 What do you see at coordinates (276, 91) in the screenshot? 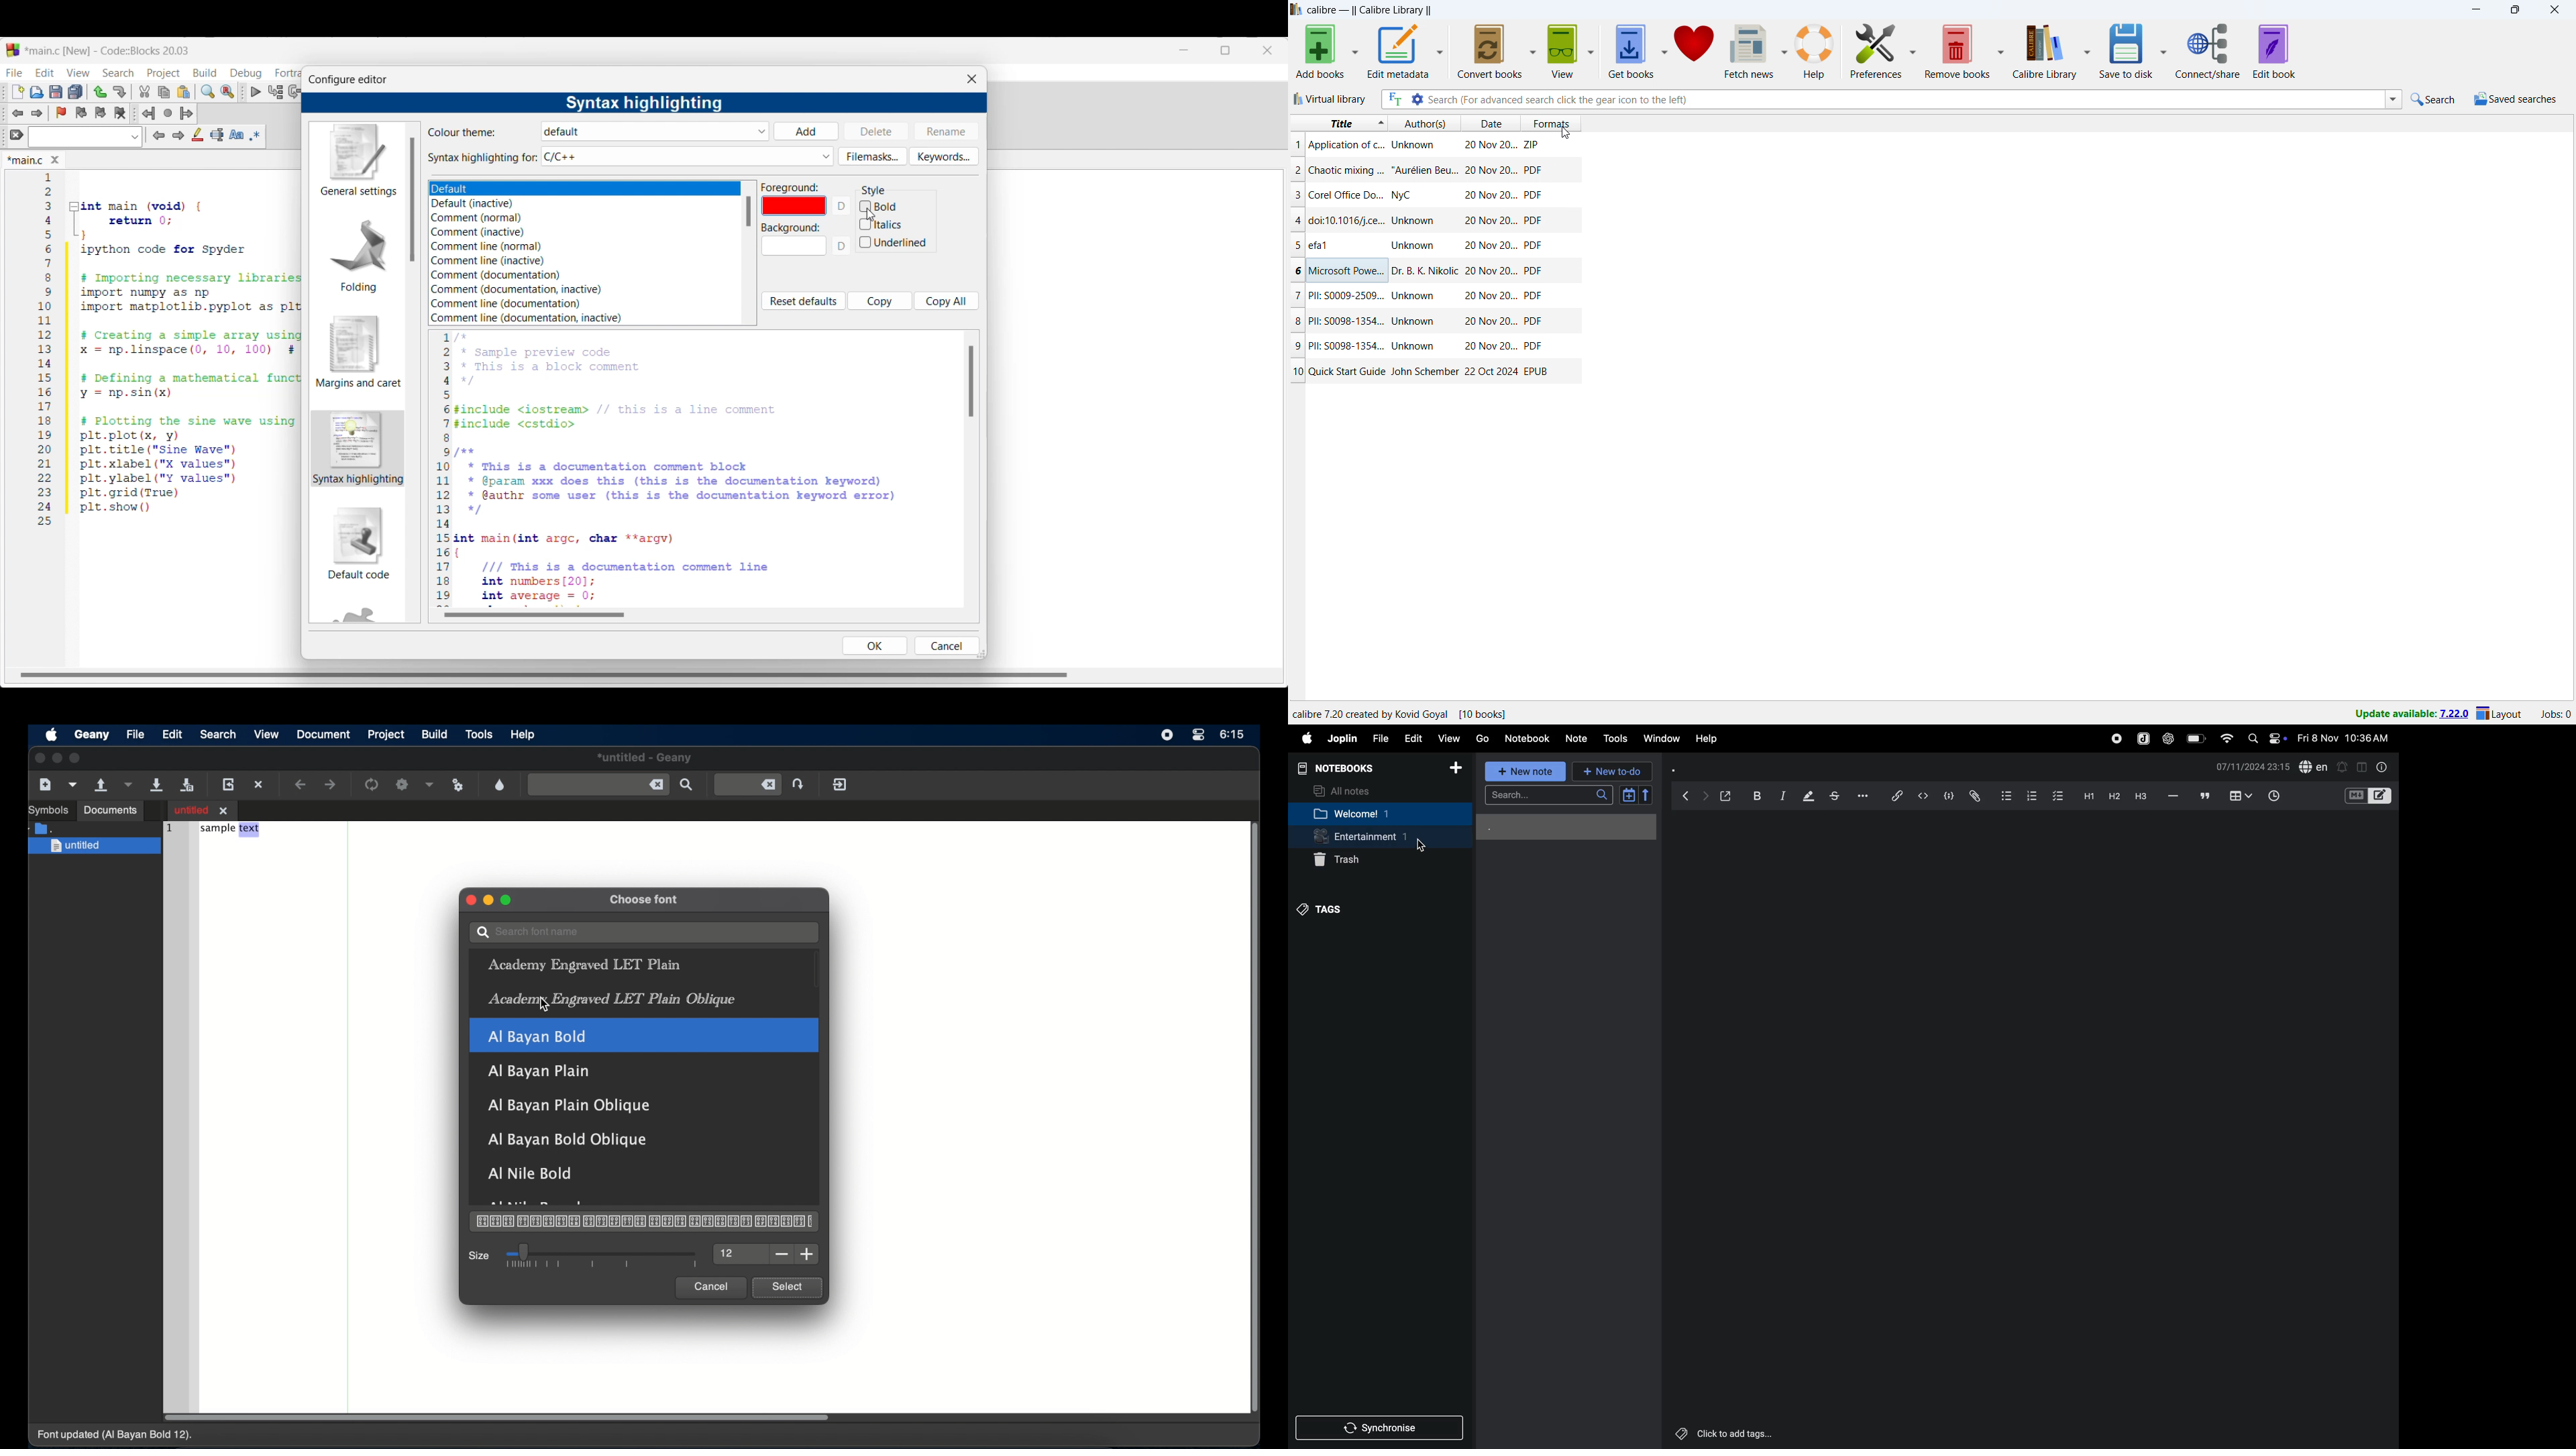
I see `Run to cursor` at bounding box center [276, 91].